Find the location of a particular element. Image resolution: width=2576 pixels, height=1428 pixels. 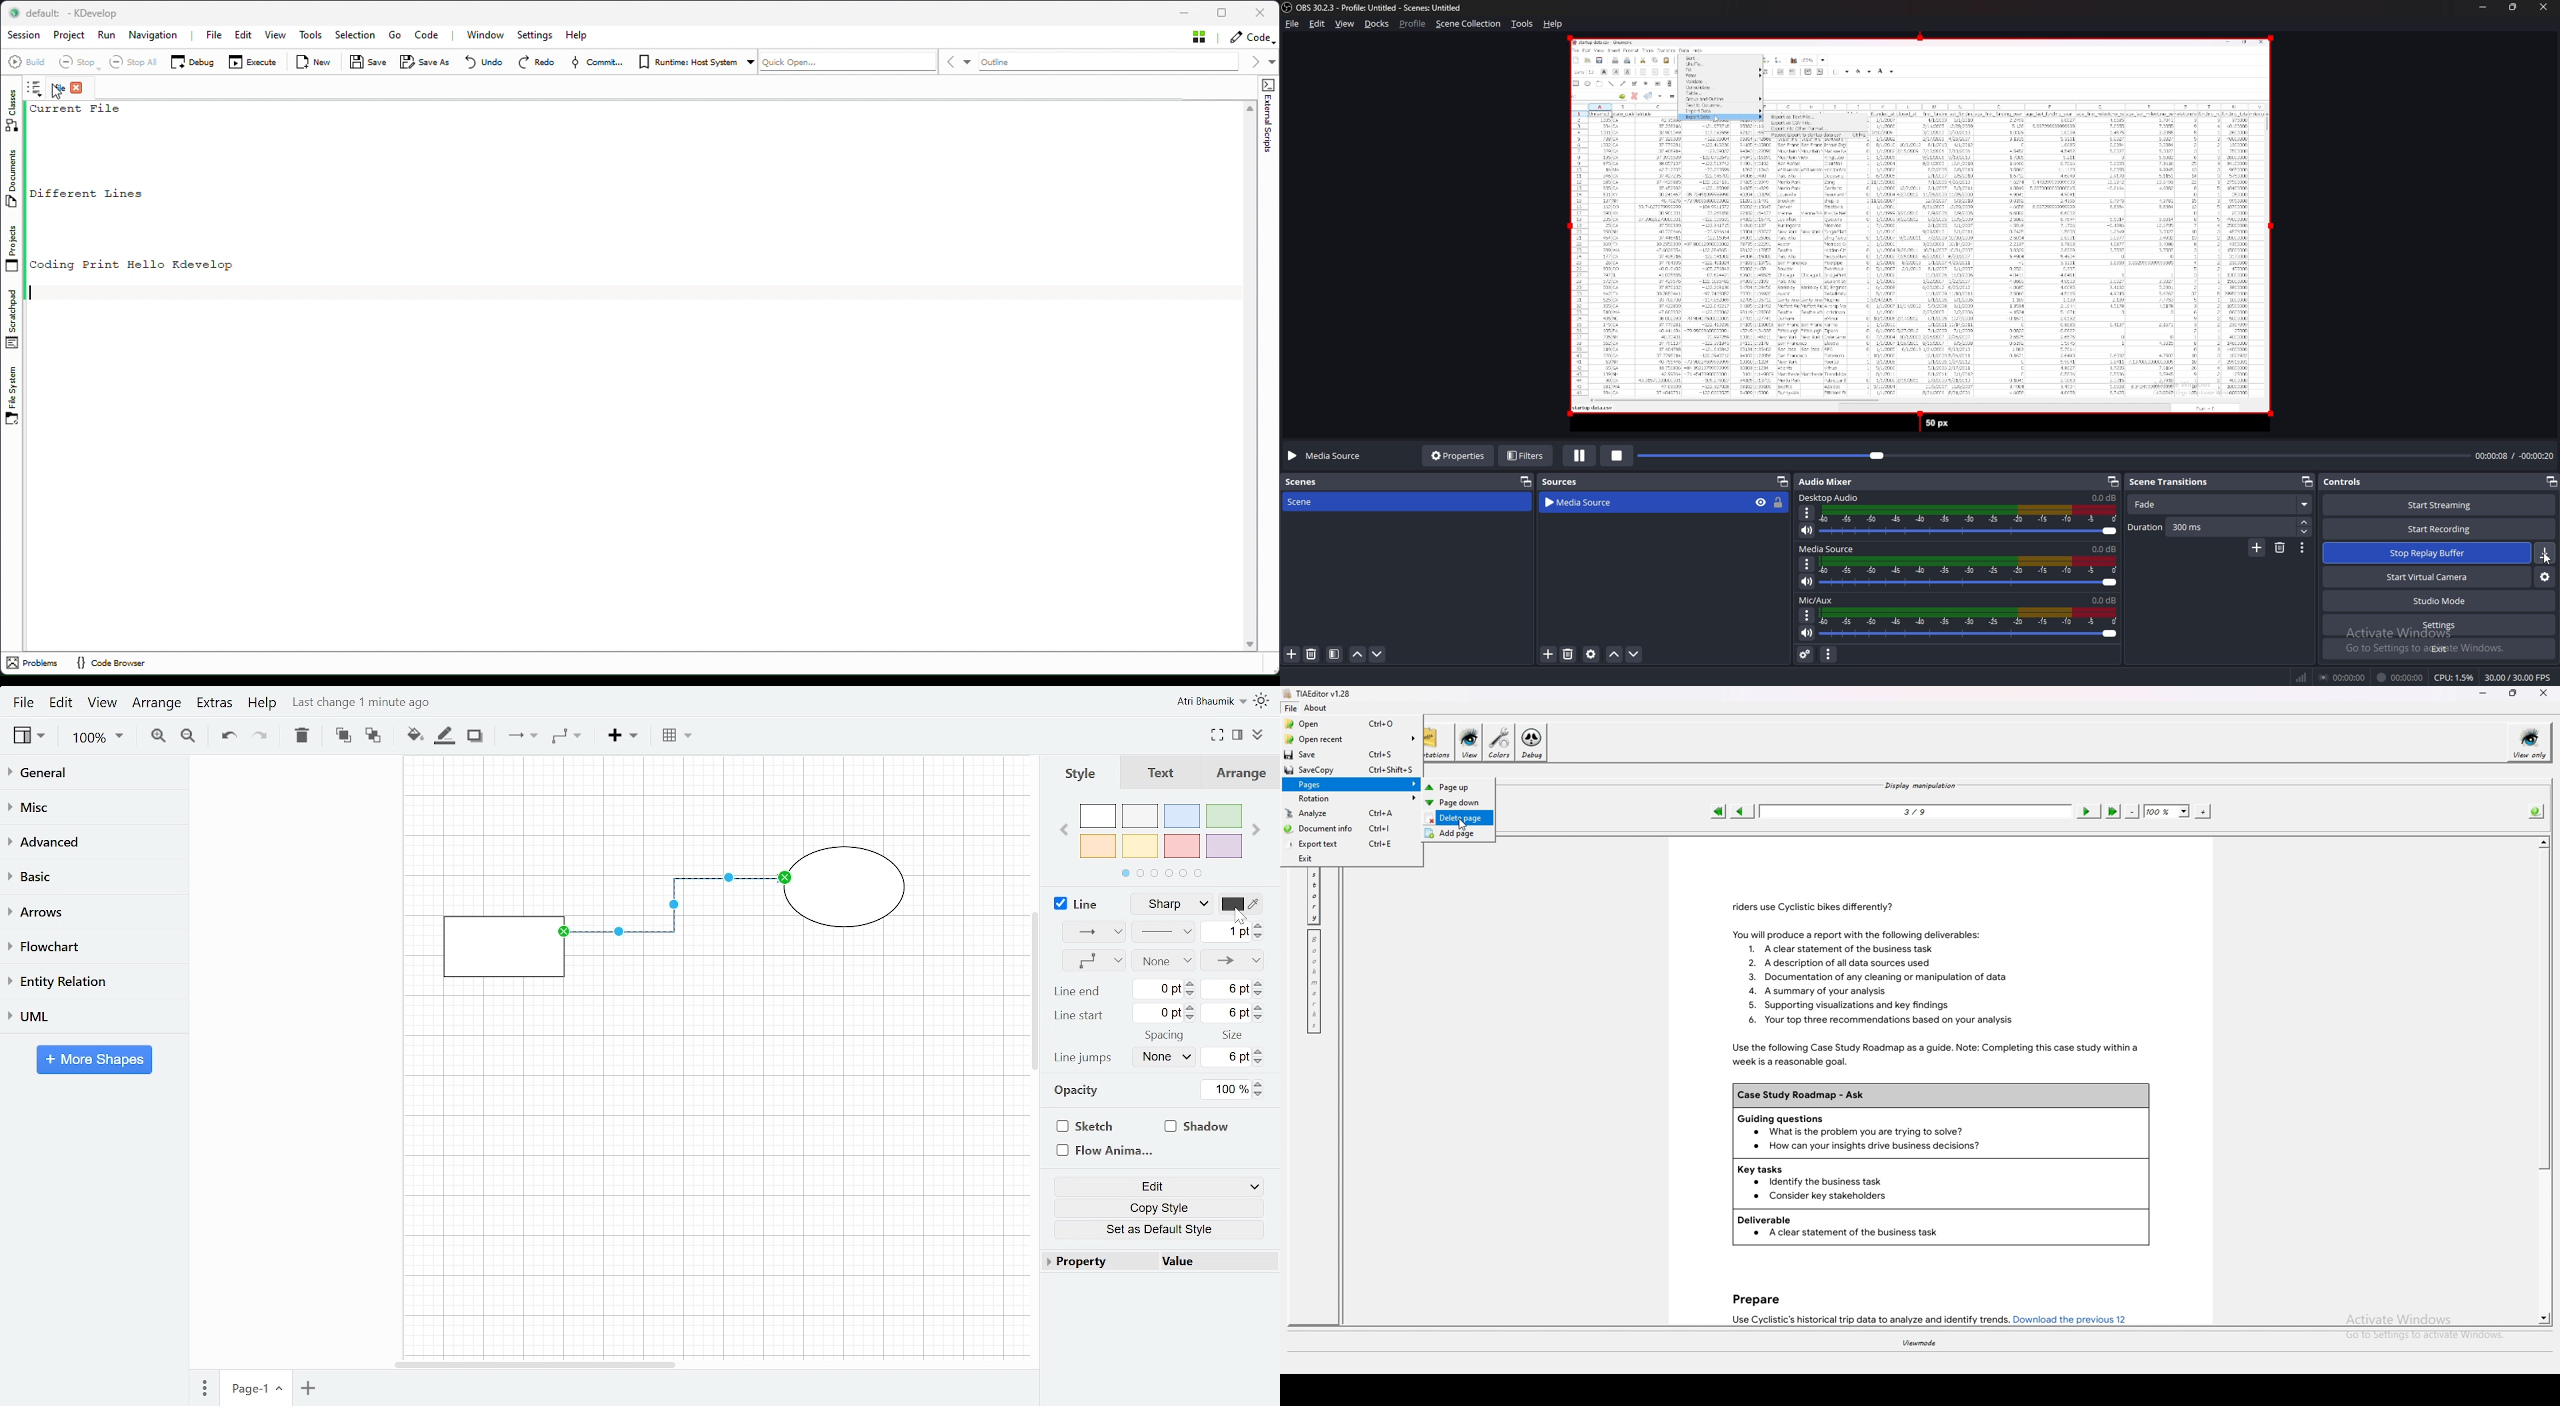

tools is located at coordinates (1521, 24).